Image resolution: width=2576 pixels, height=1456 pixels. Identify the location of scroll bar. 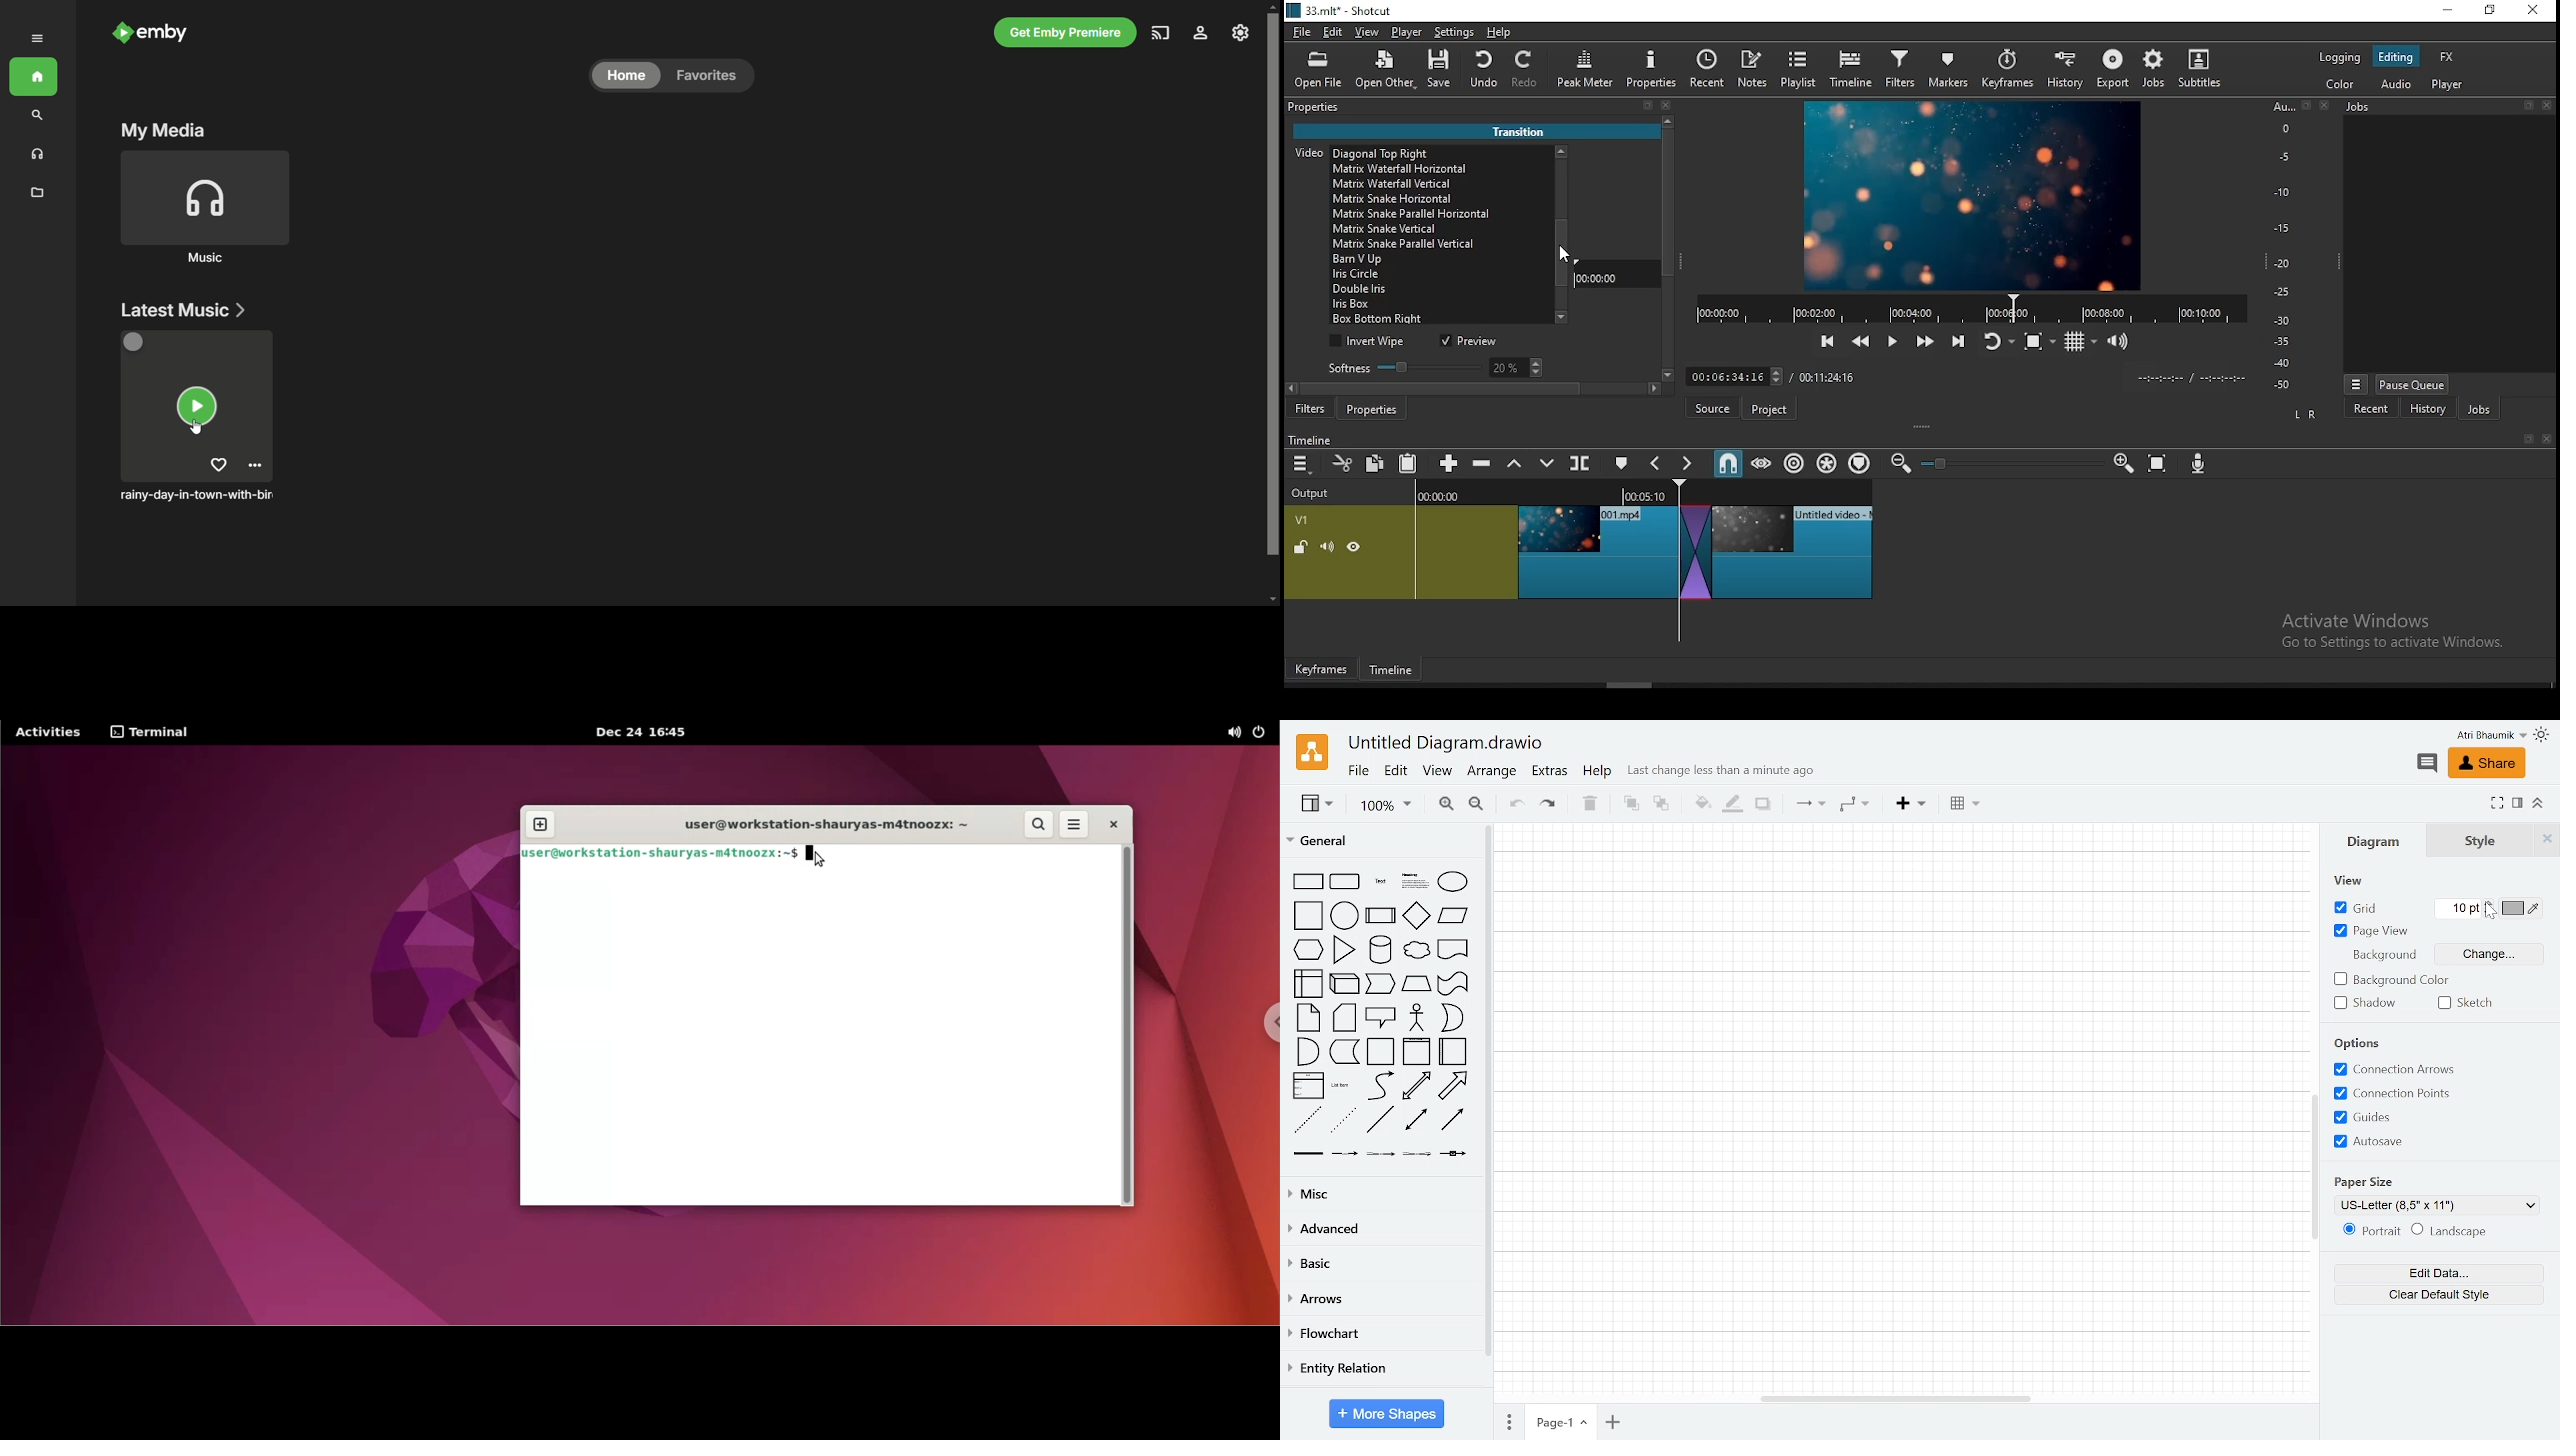
(1557, 233).